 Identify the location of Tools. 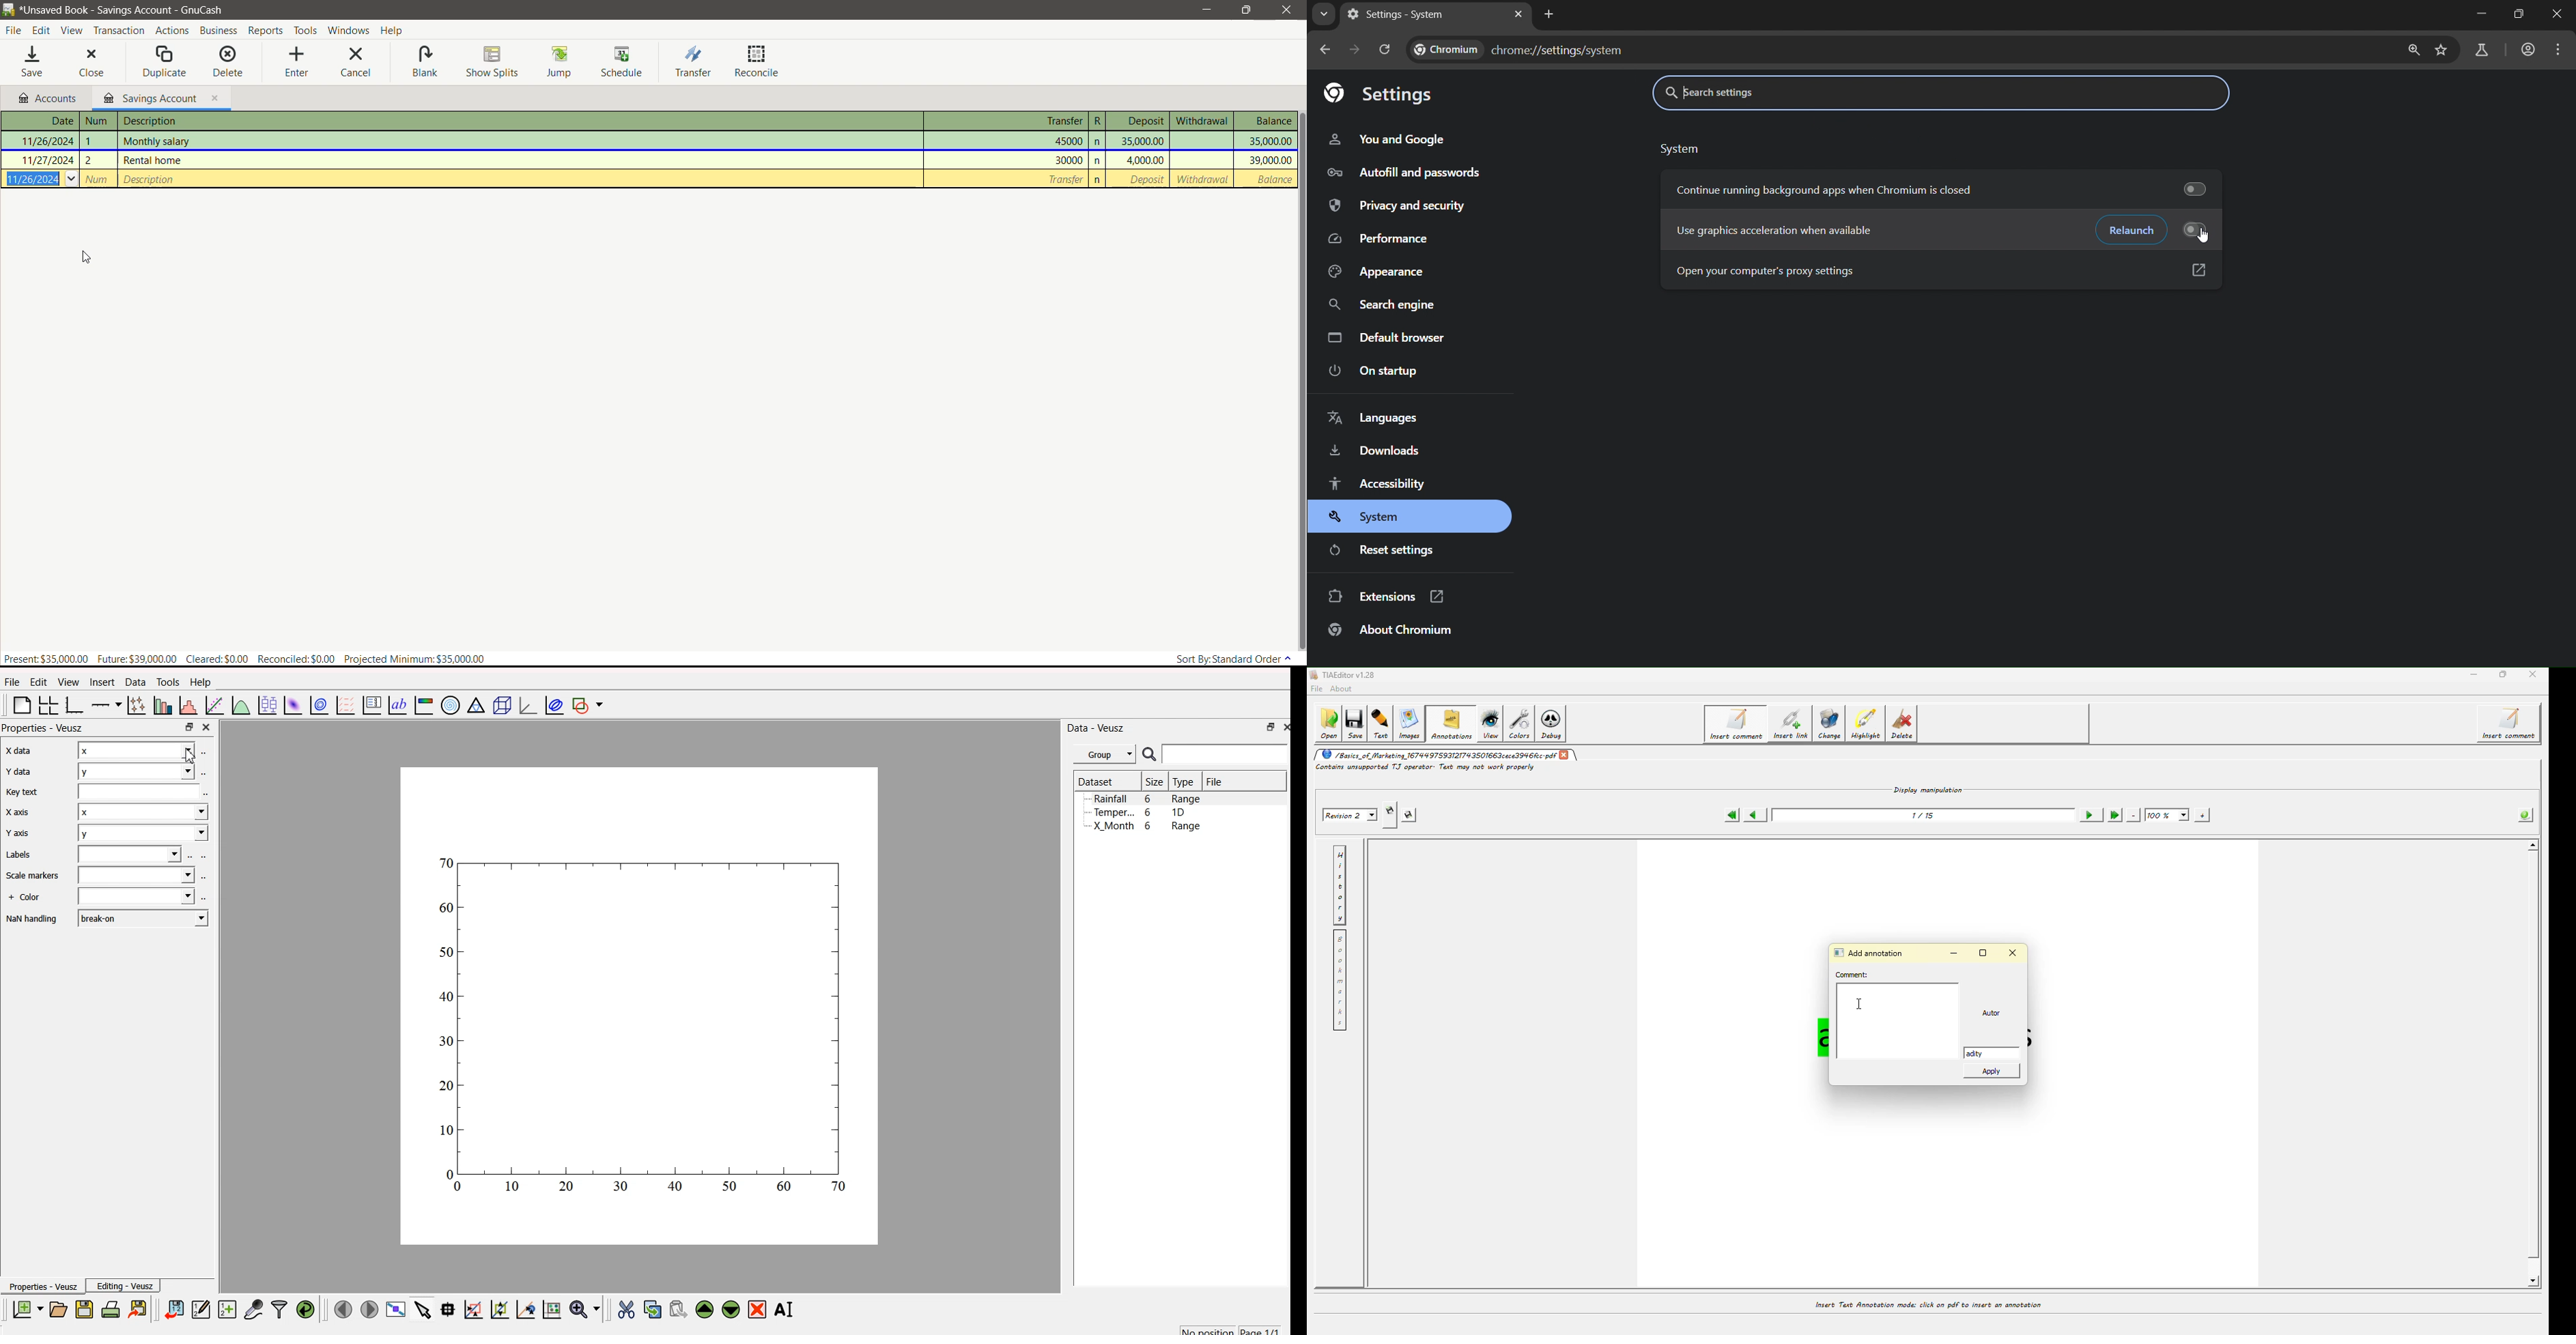
(167, 681).